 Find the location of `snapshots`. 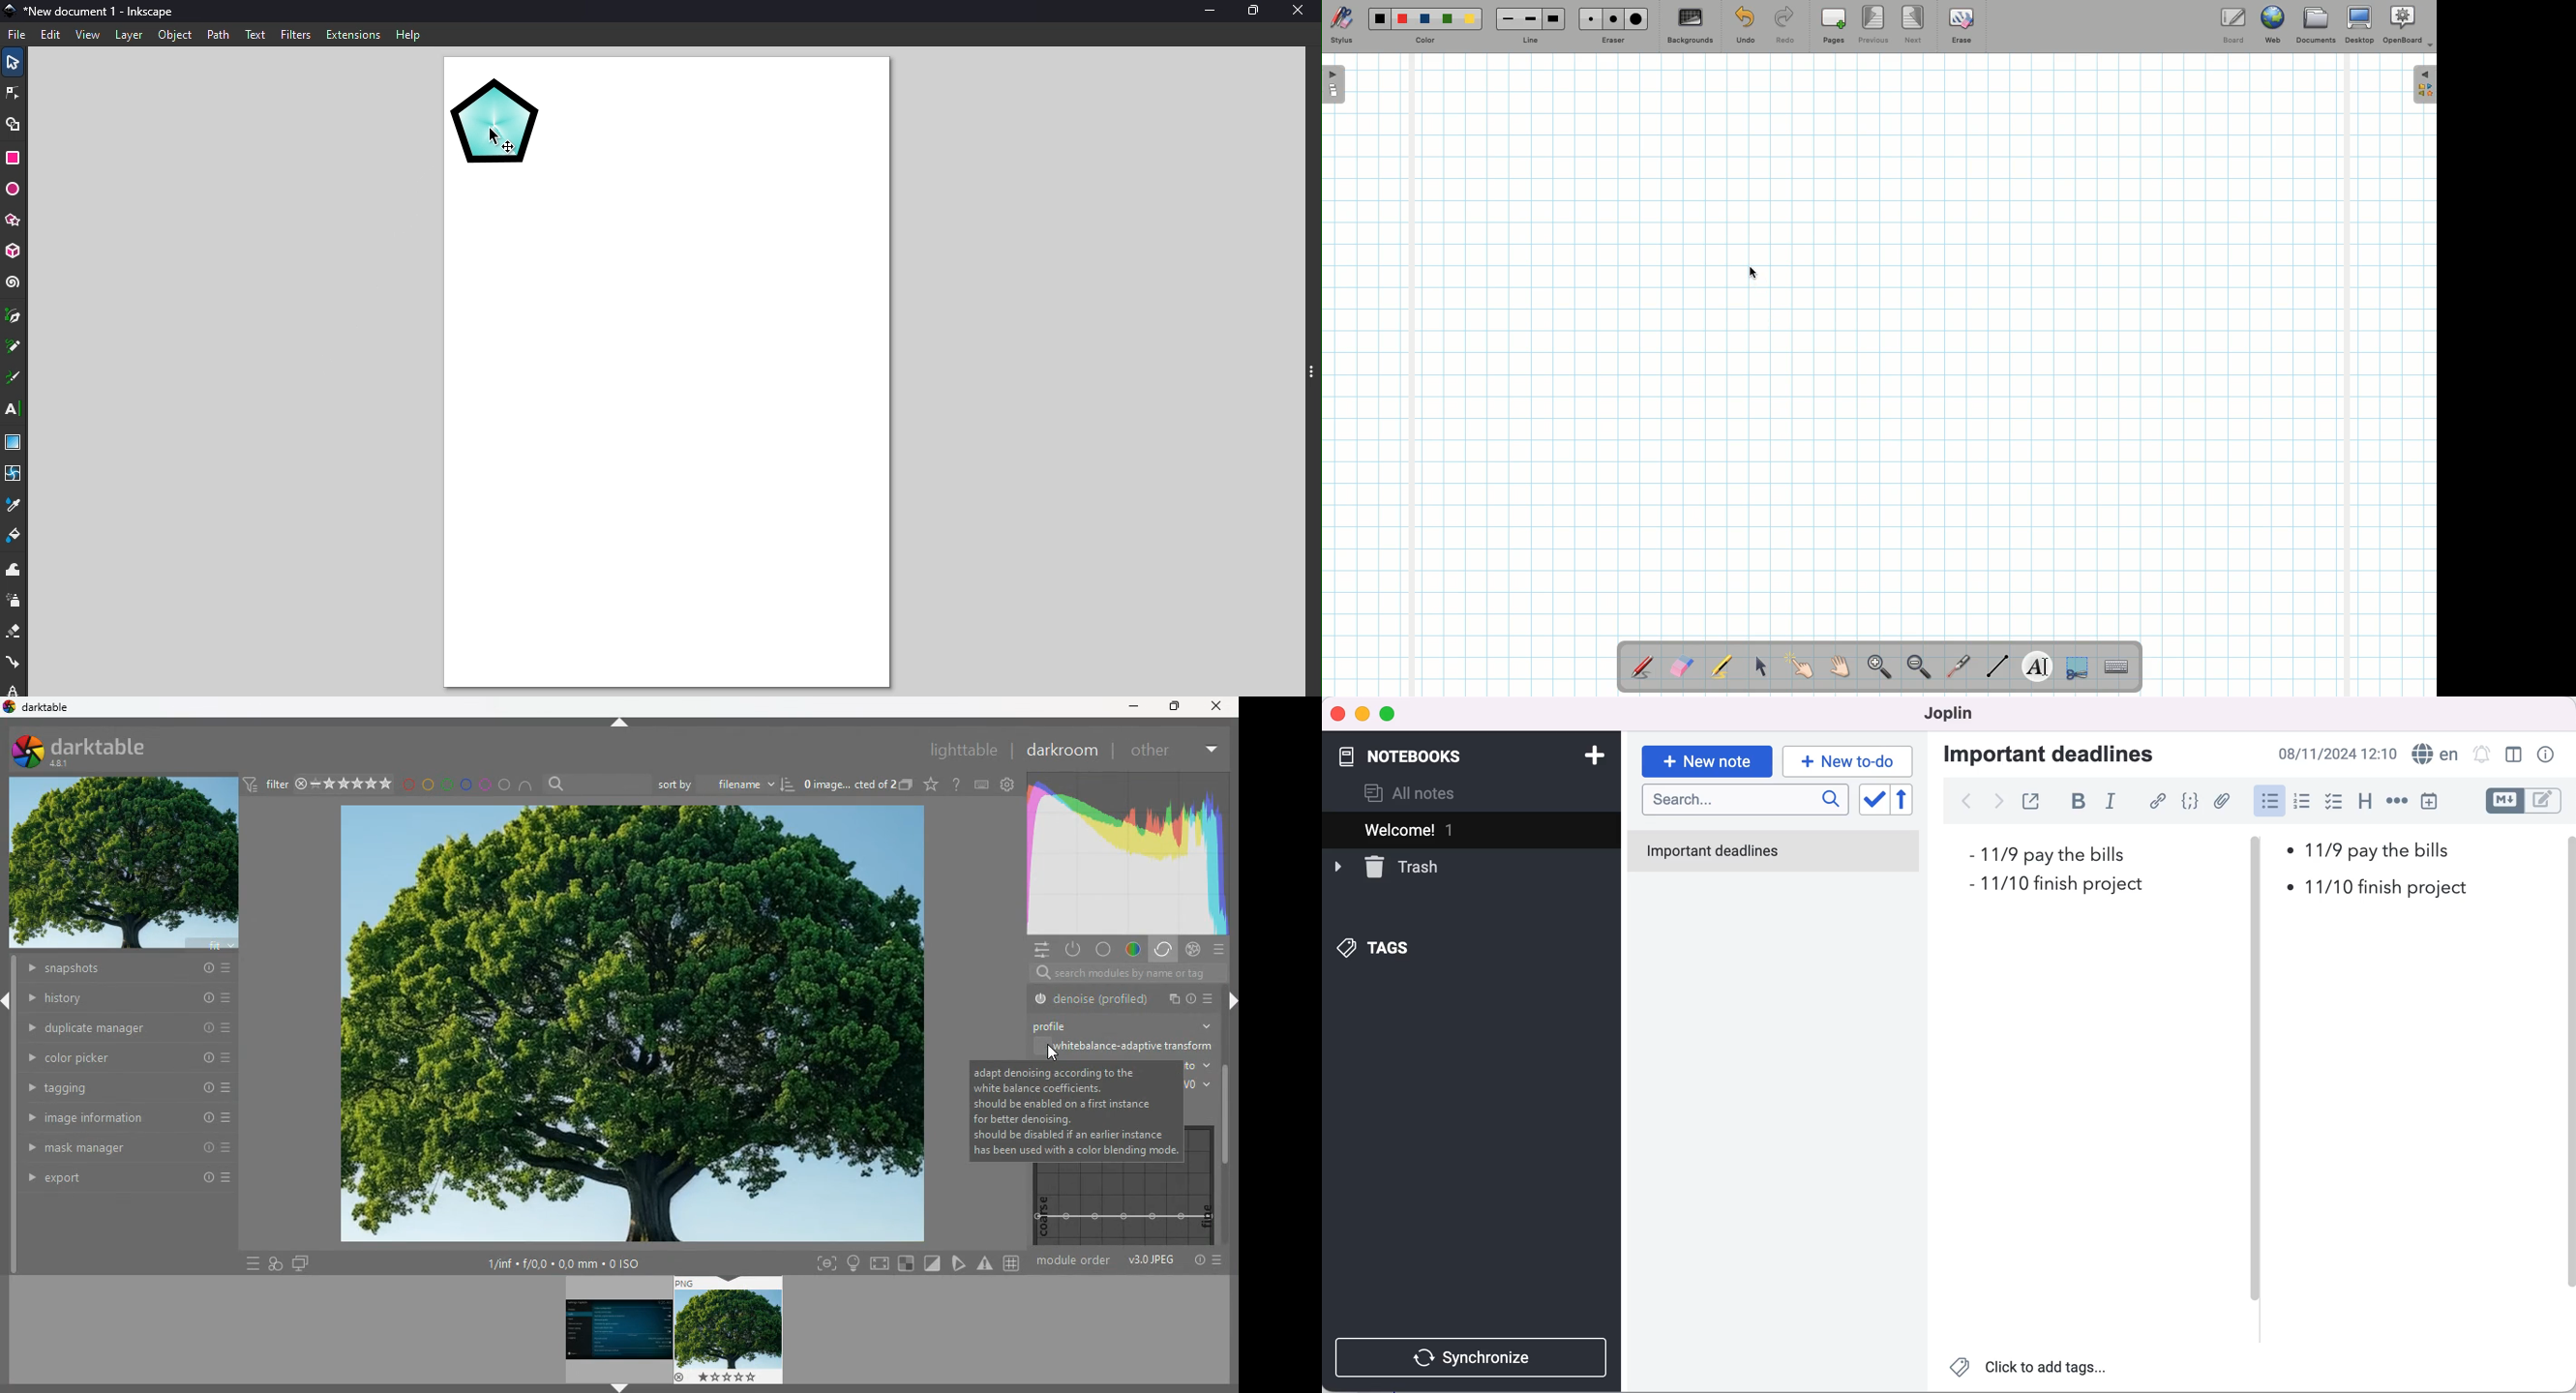

snapshots is located at coordinates (126, 969).